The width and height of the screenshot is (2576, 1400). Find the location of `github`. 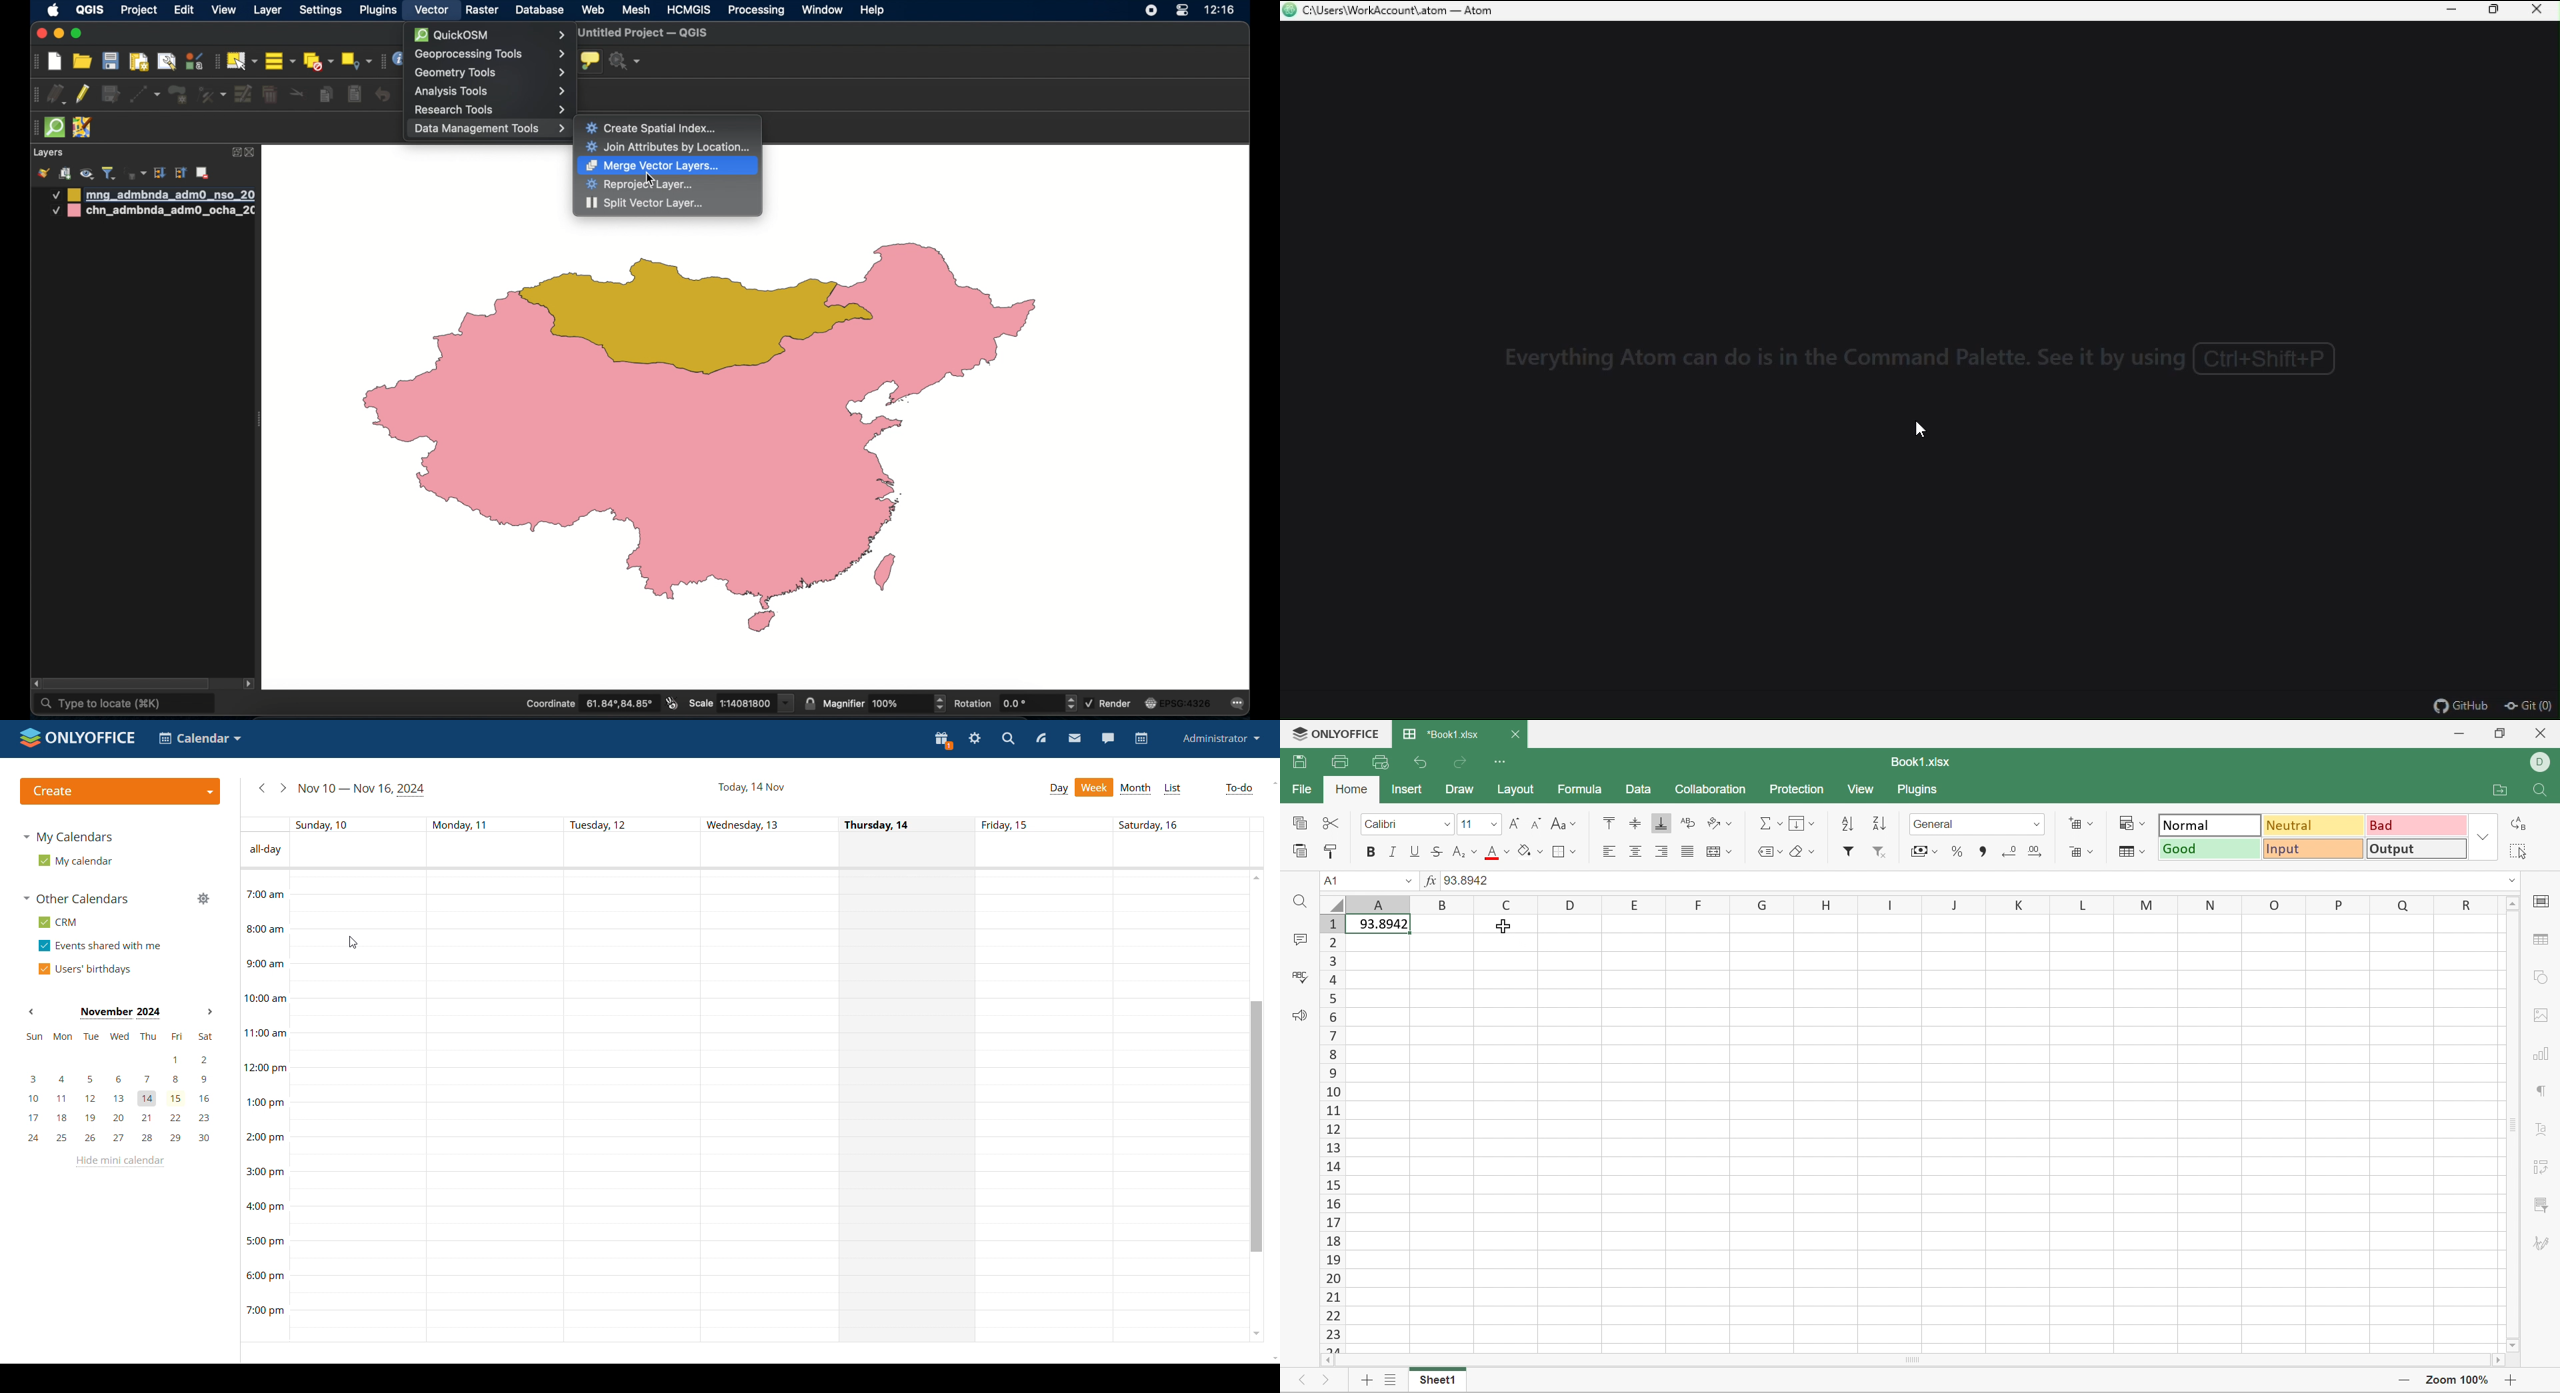

github is located at coordinates (2461, 706).